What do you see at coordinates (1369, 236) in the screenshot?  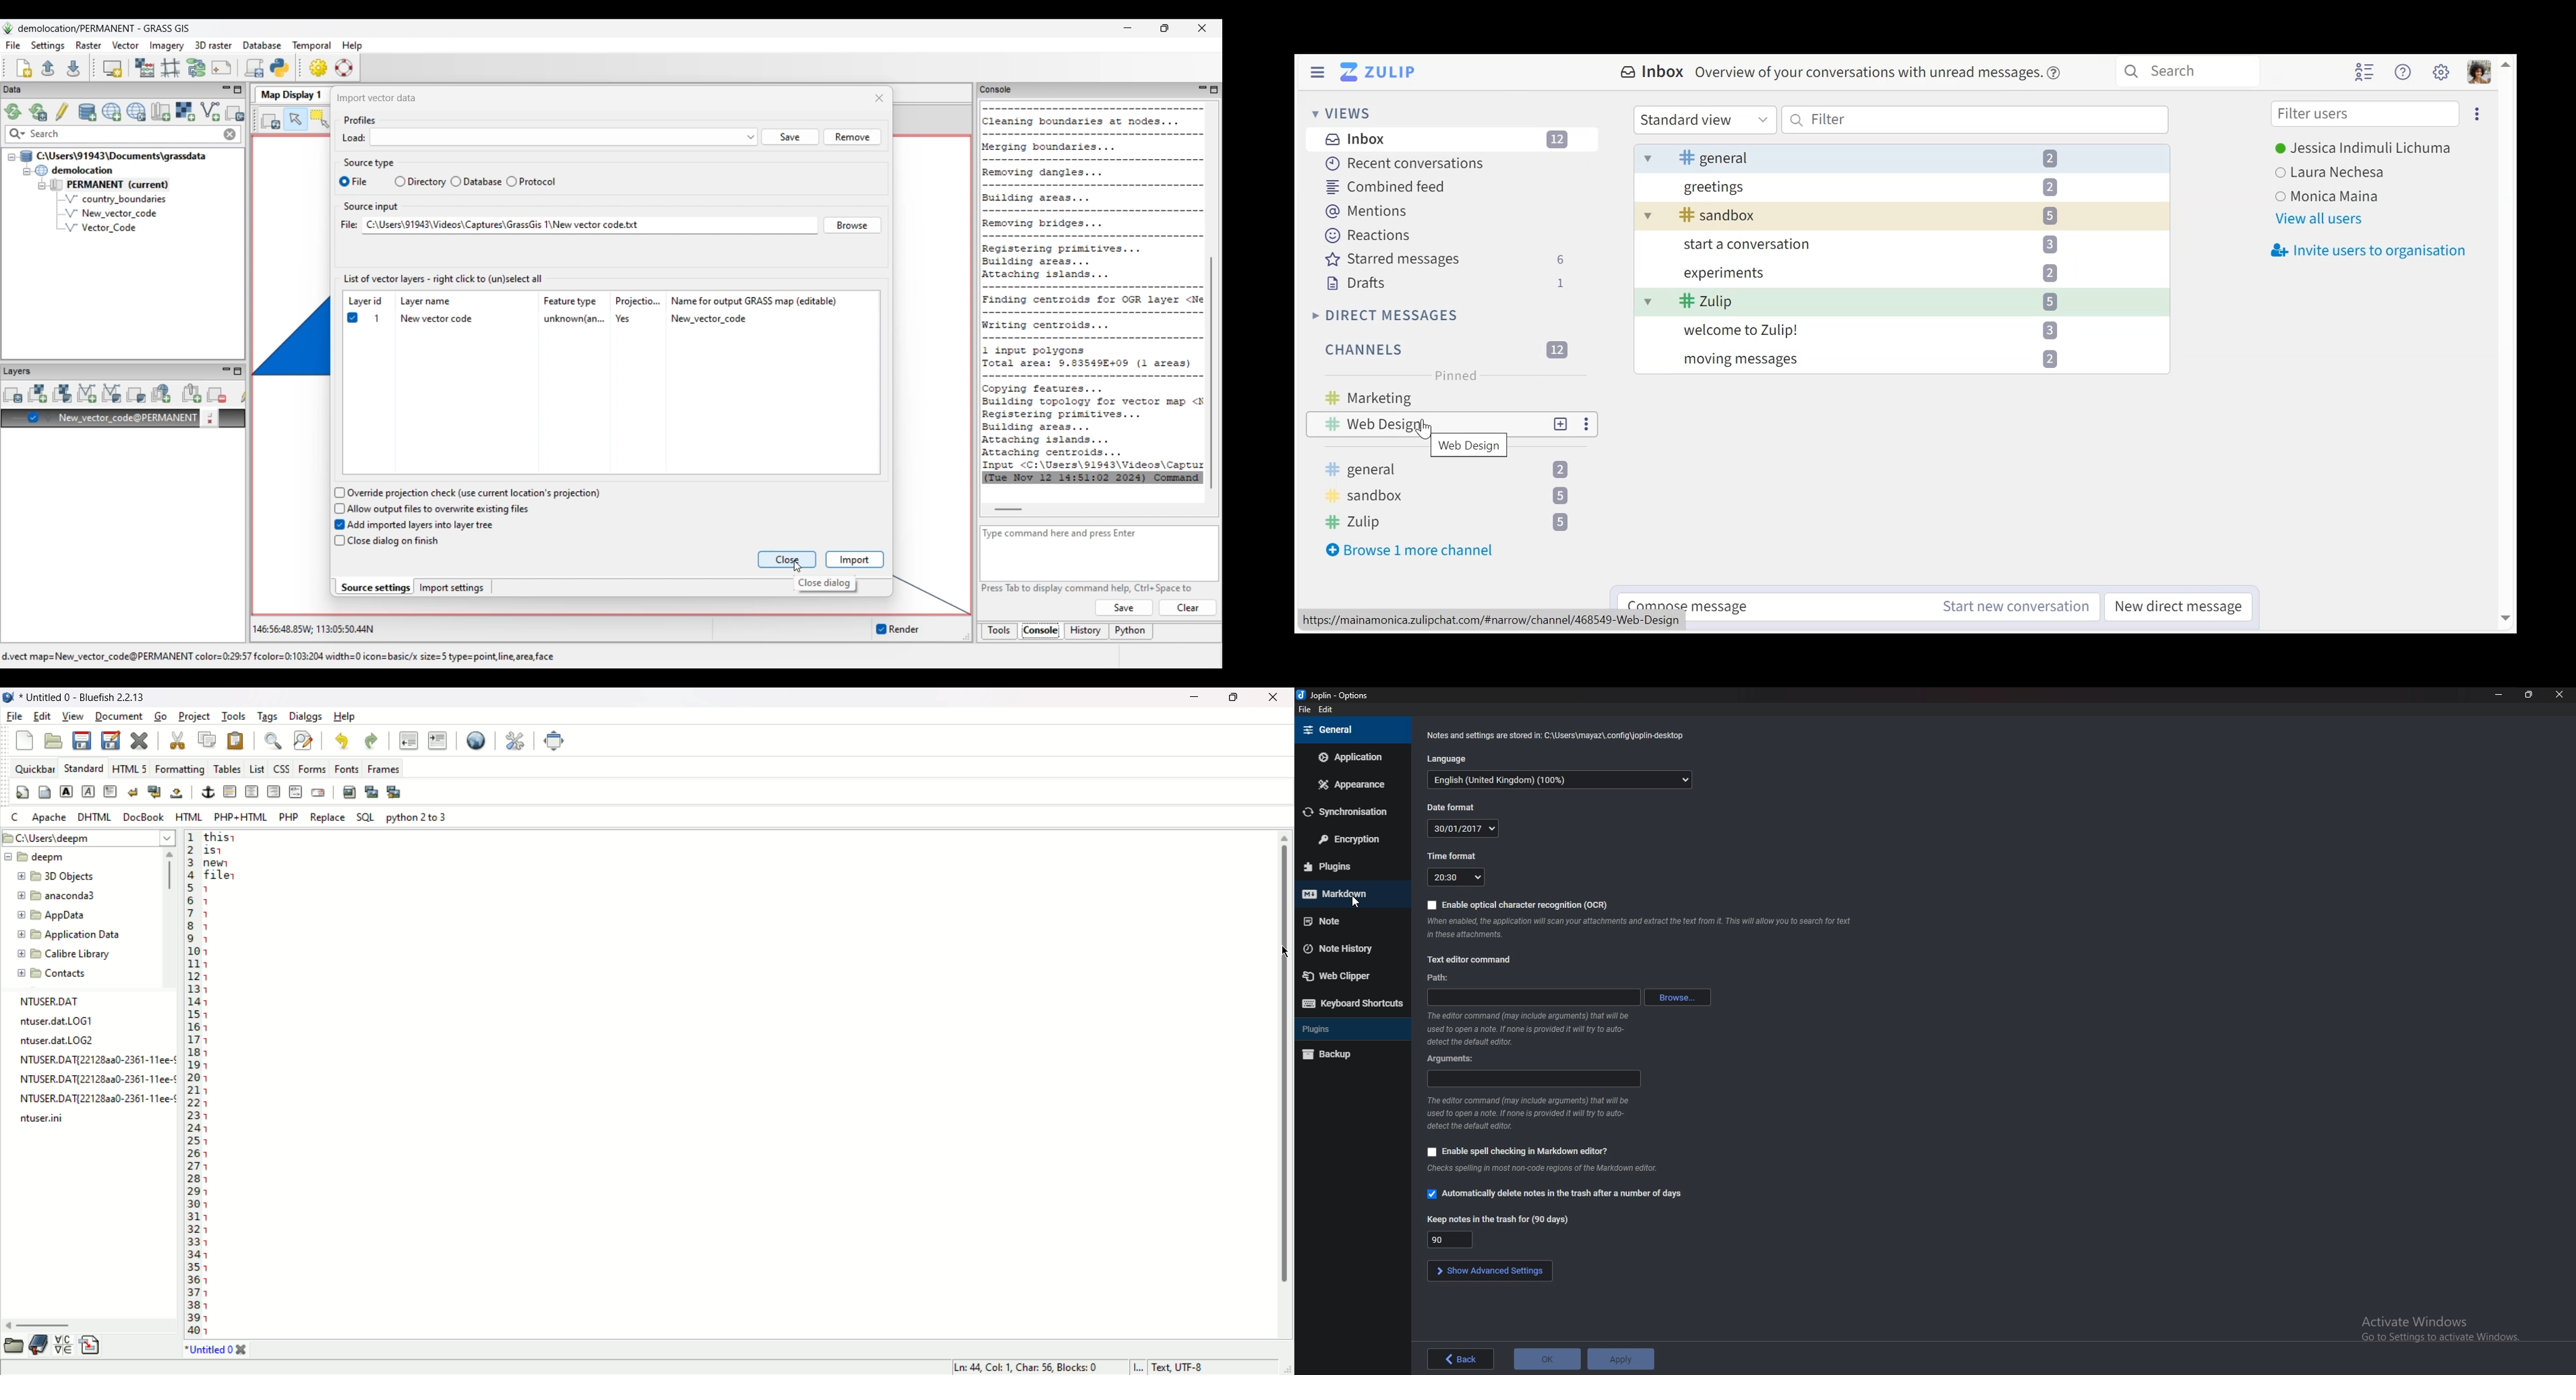 I see `Reactions` at bounding box center [1369, 236].